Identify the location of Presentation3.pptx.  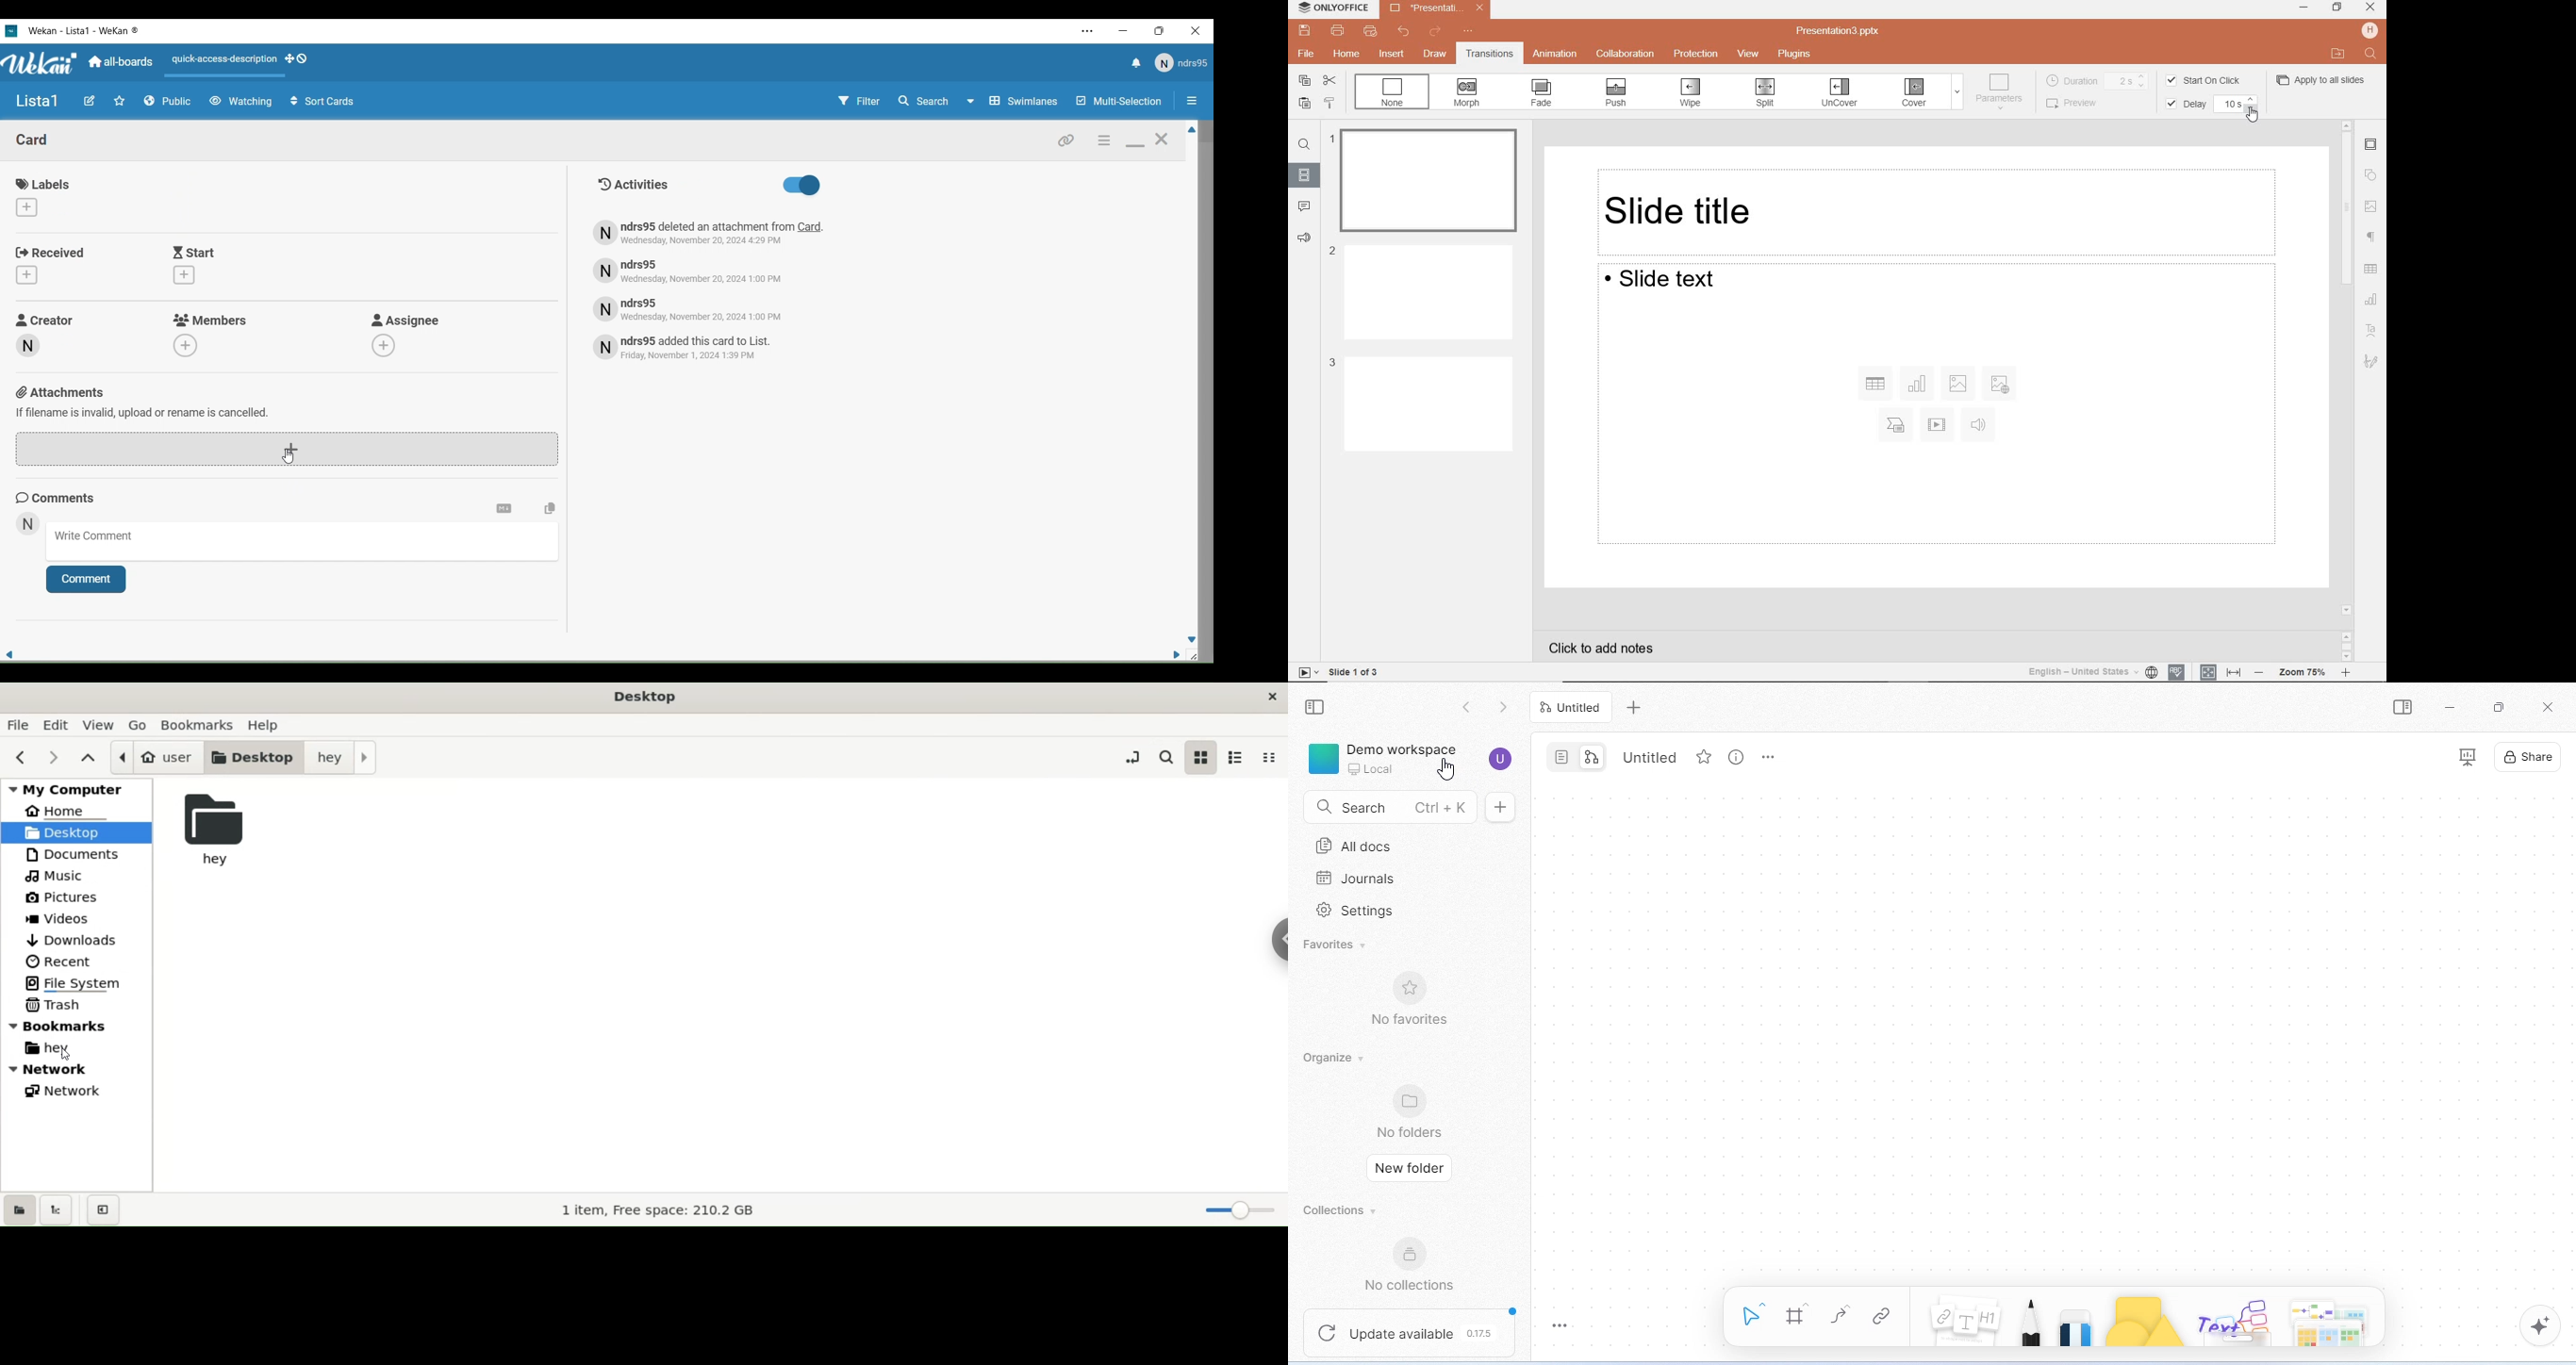
(1434, 7).